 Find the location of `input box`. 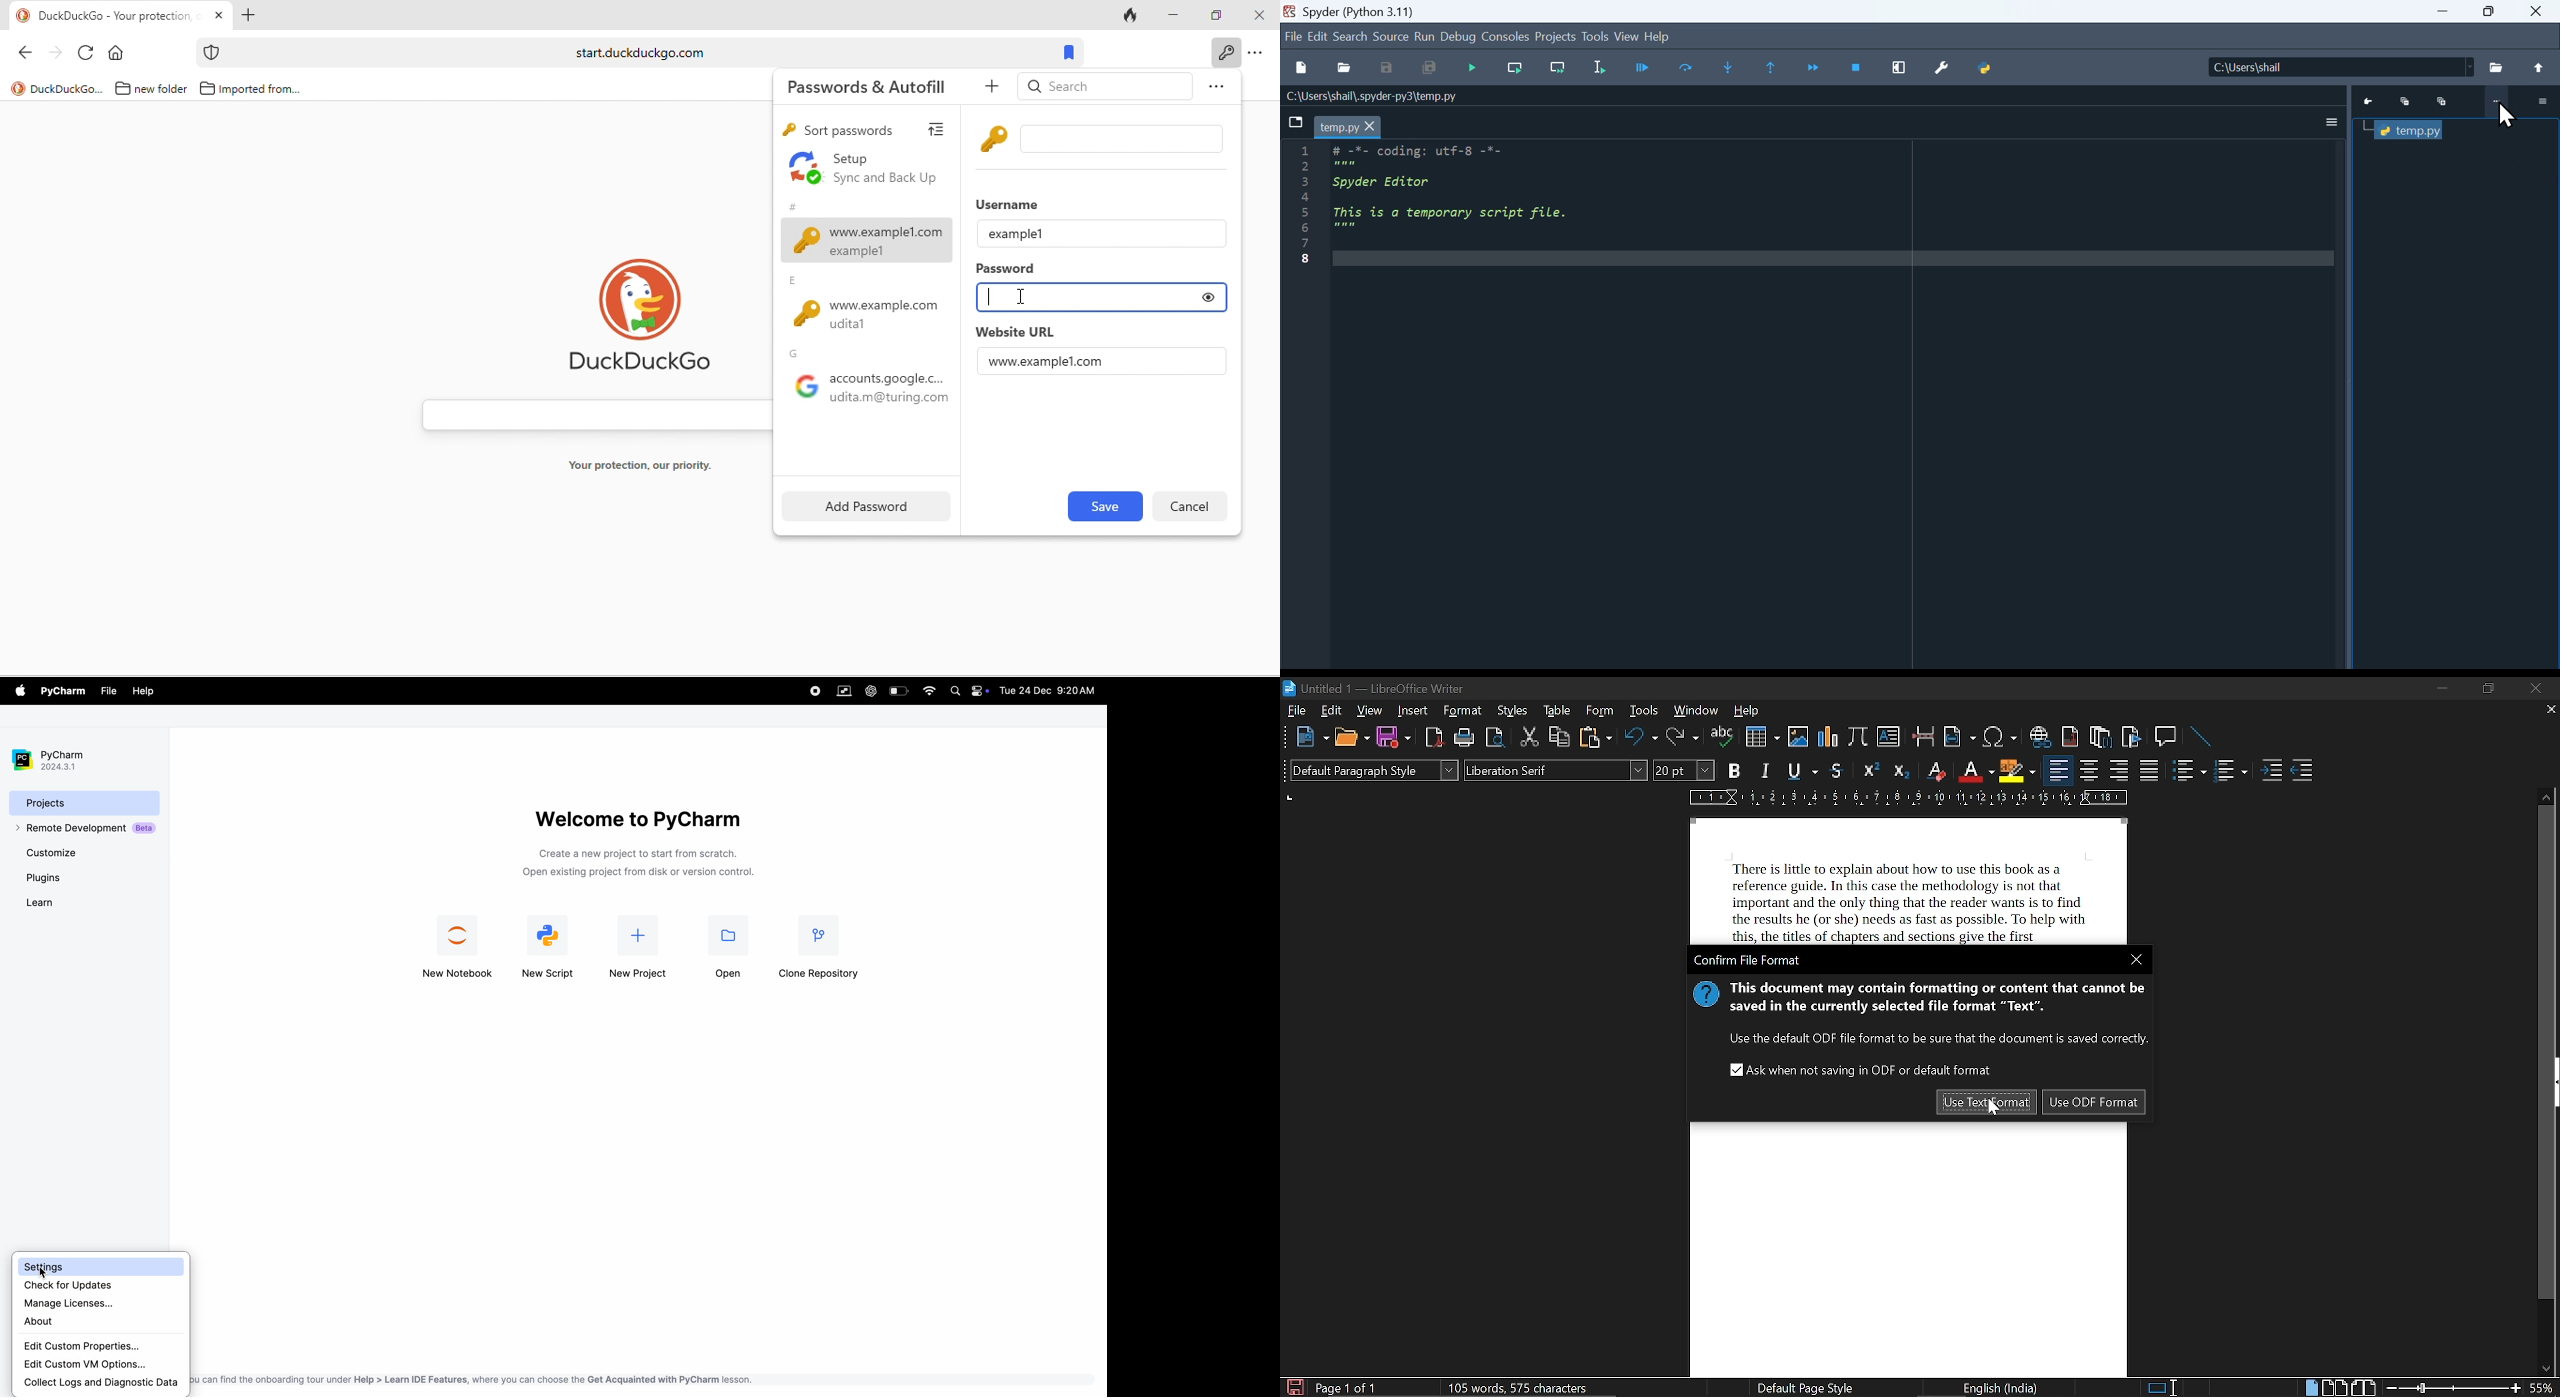

input box is located at coordinates (1125, 139).